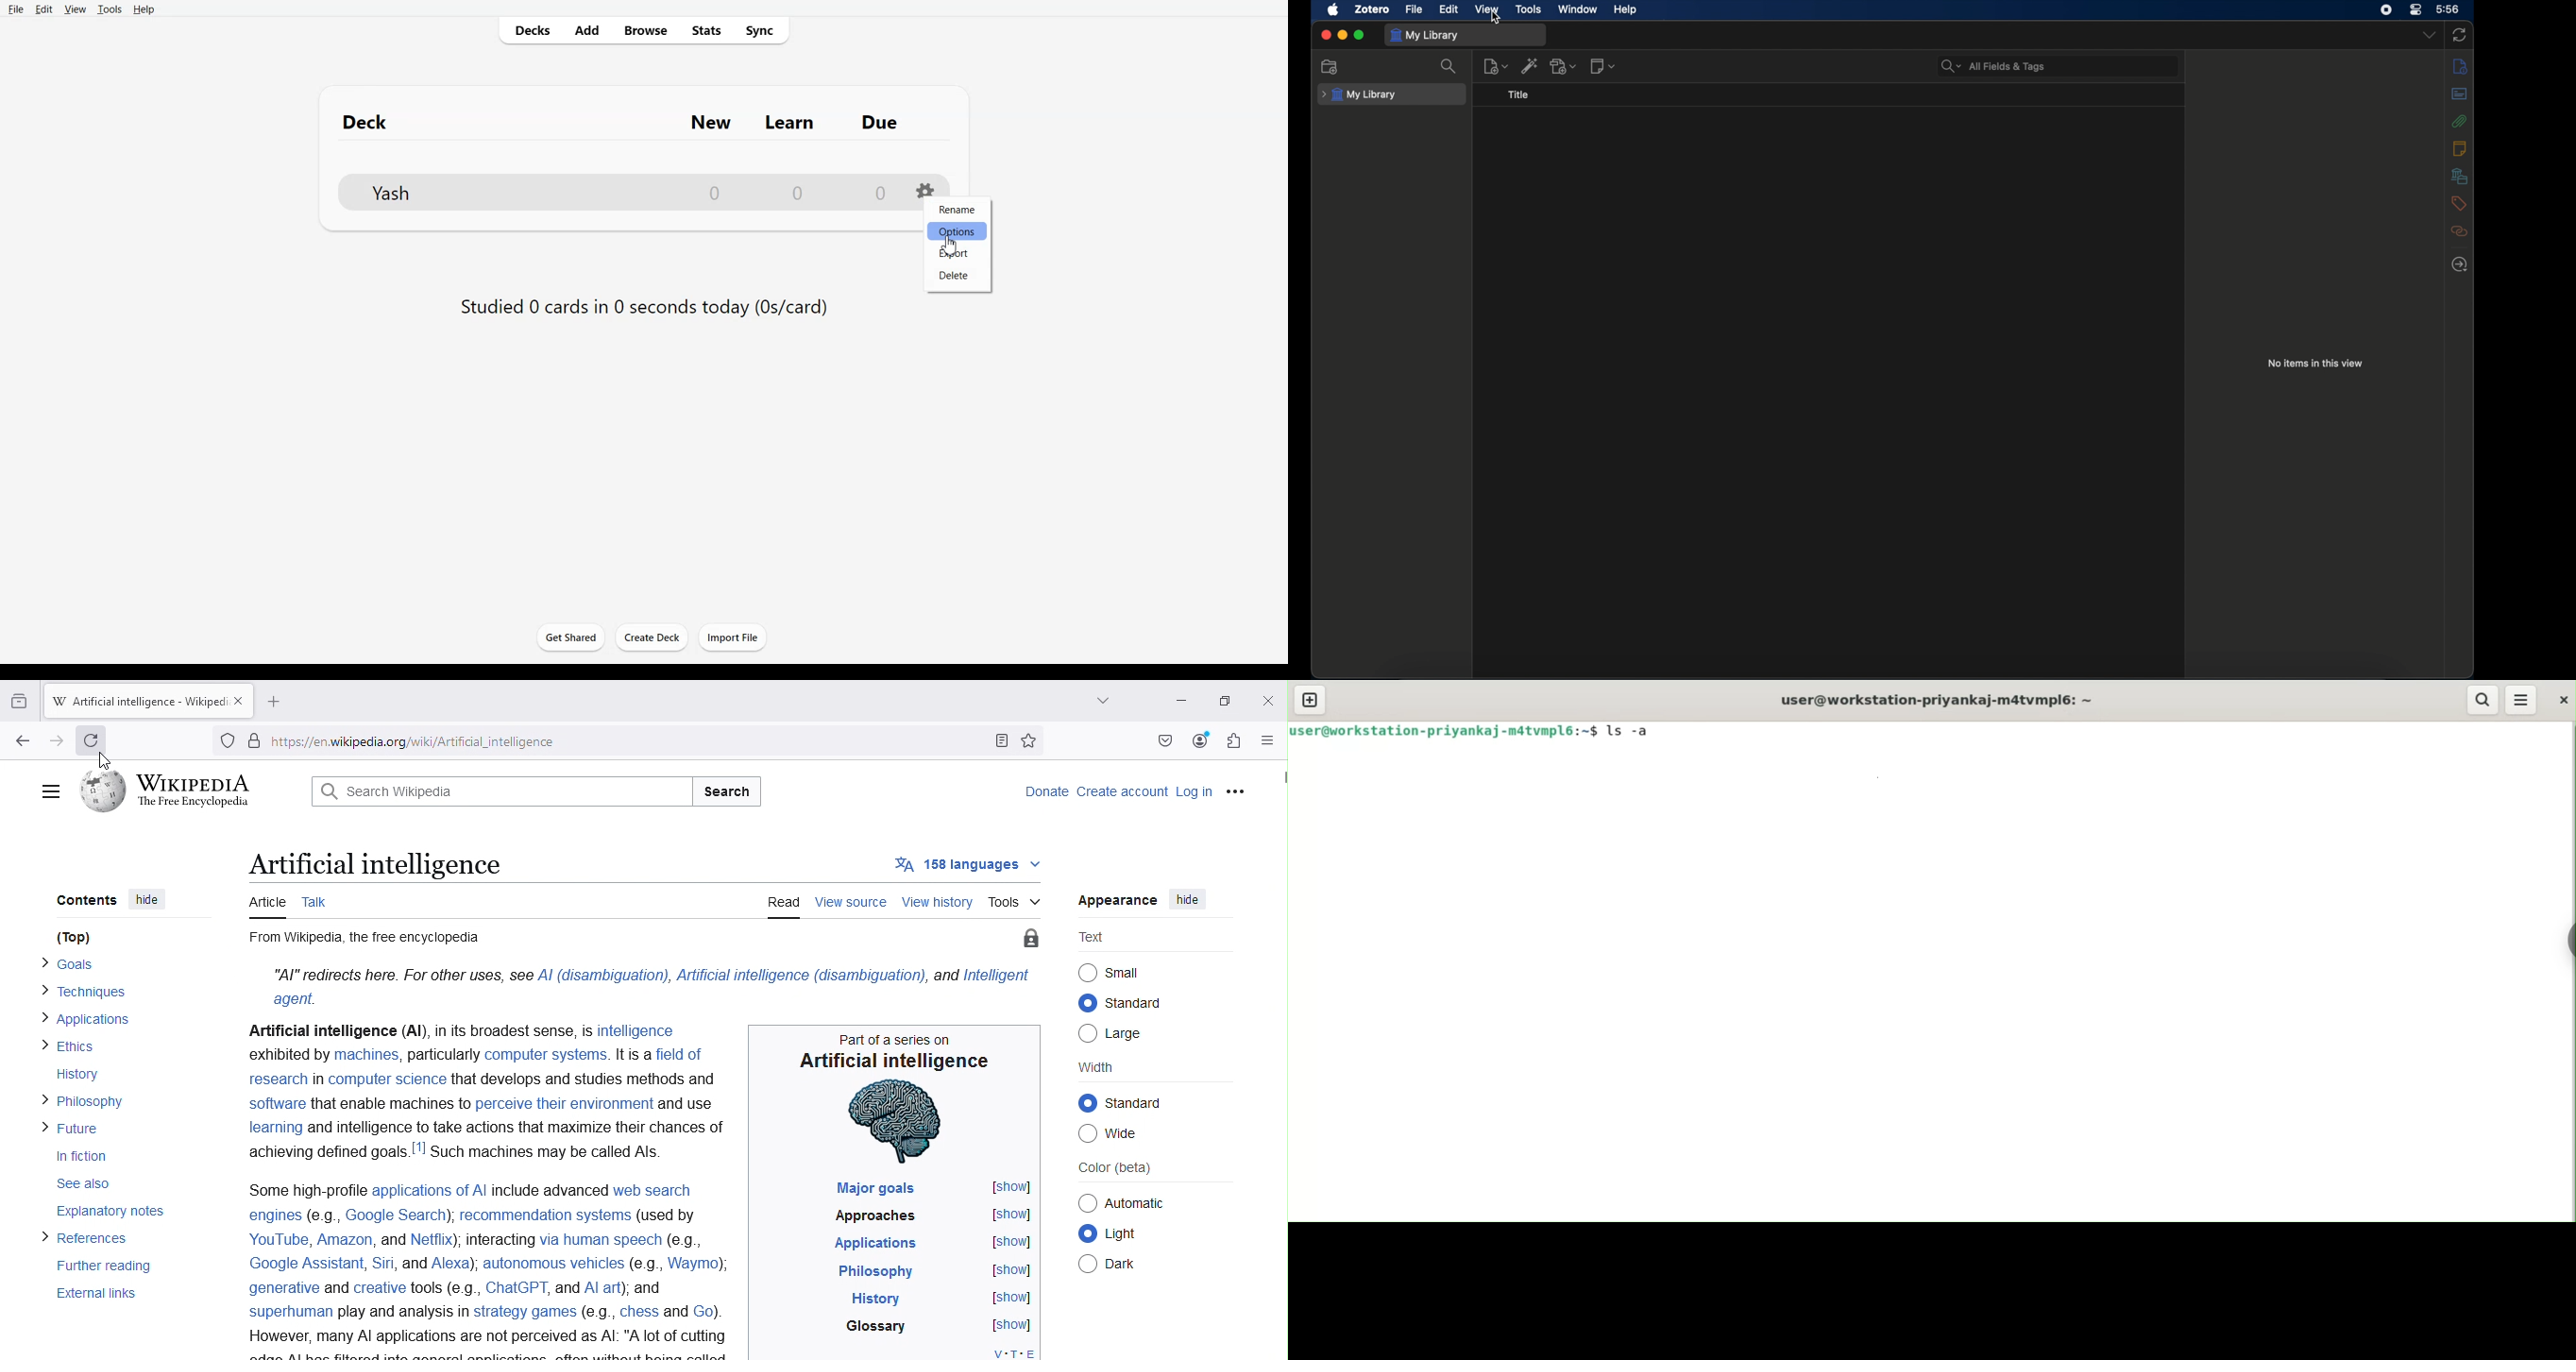  I want to click on > References, so click(93, 1236).